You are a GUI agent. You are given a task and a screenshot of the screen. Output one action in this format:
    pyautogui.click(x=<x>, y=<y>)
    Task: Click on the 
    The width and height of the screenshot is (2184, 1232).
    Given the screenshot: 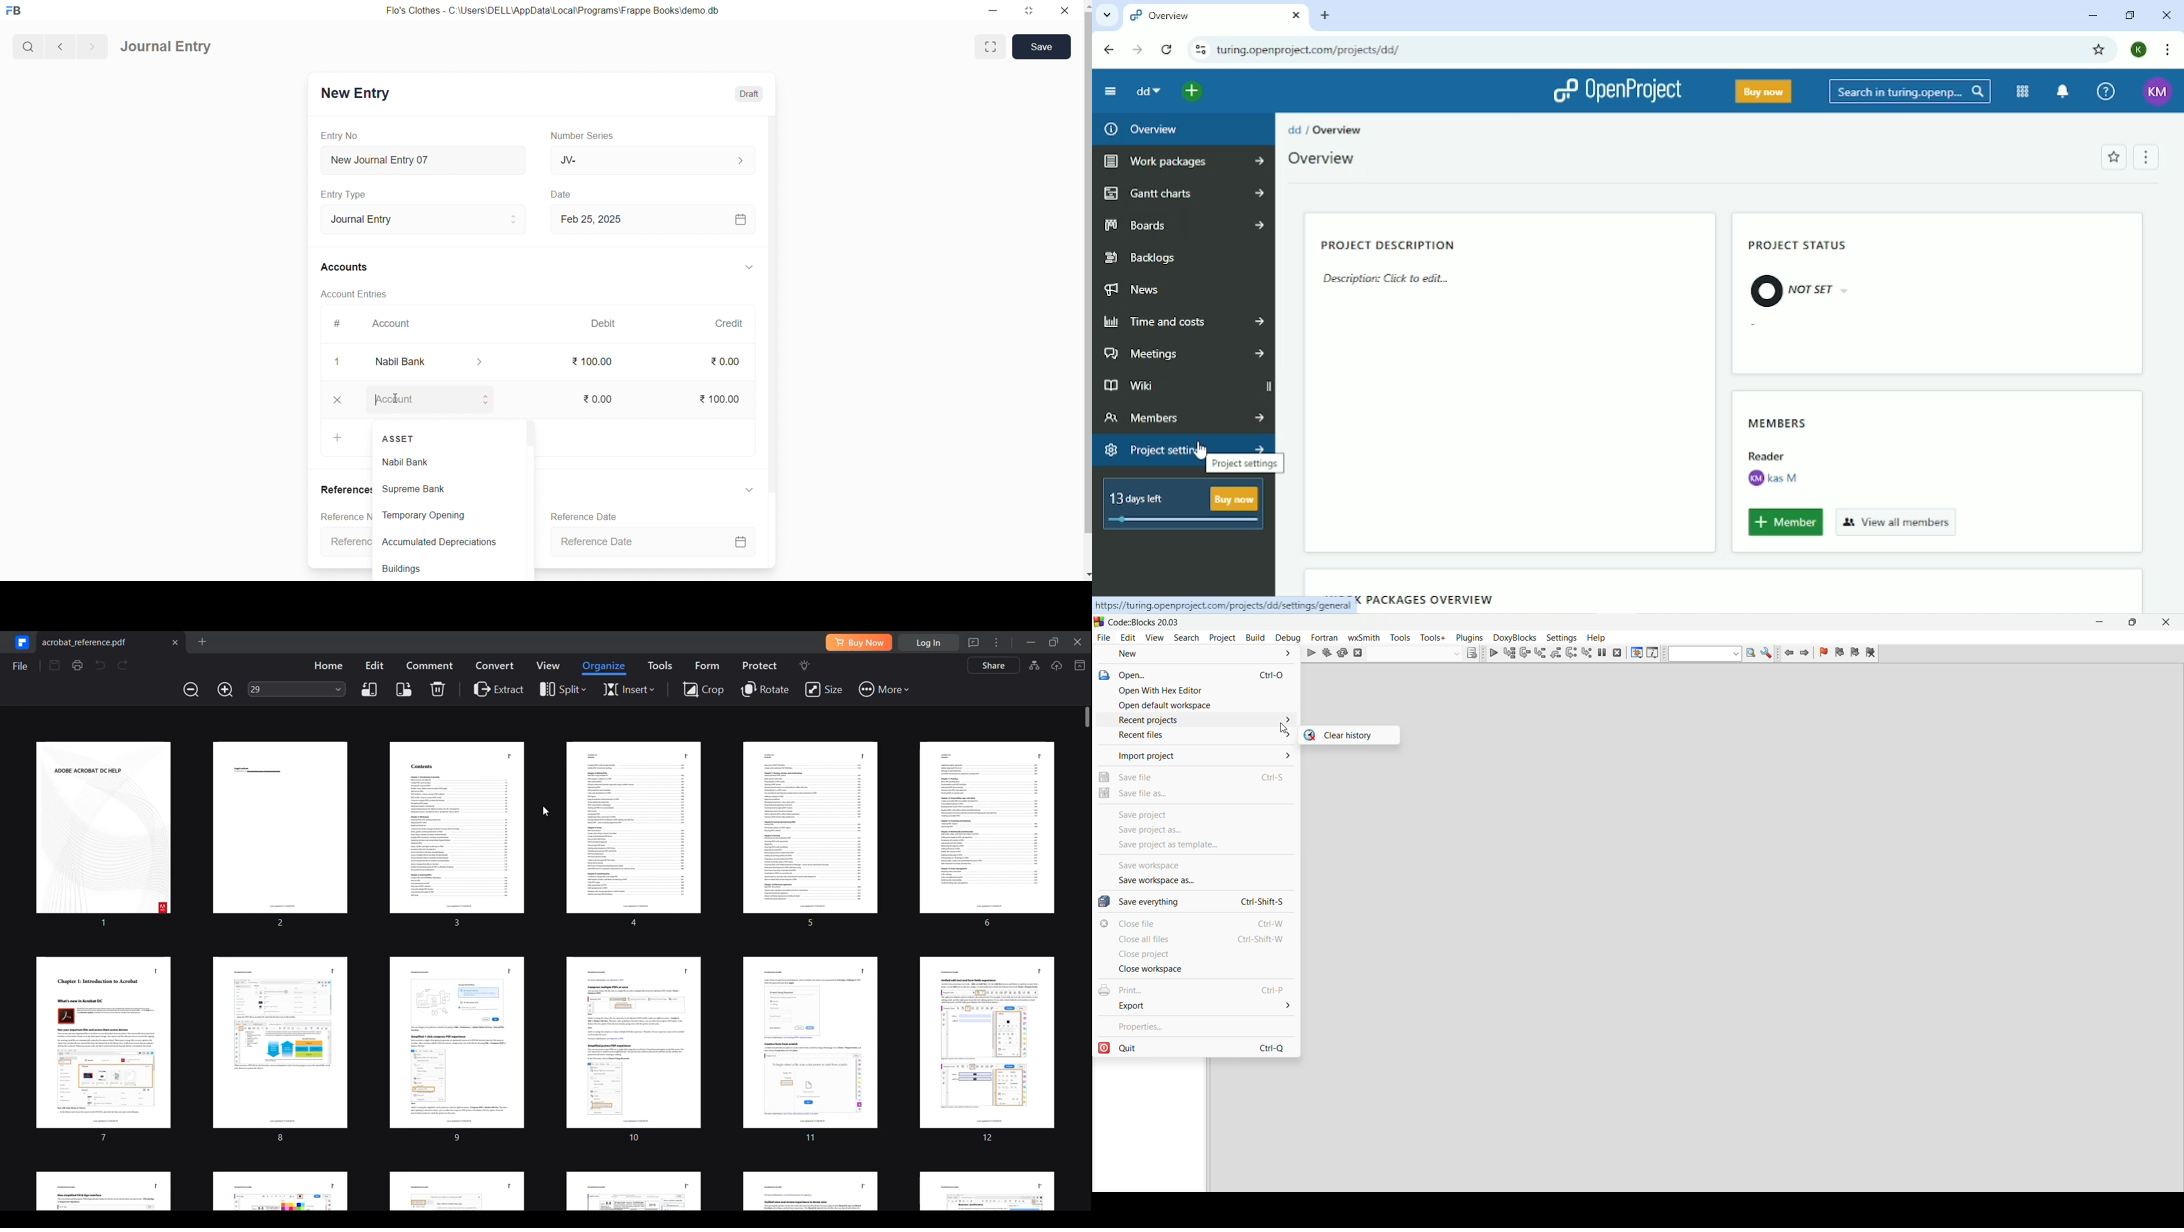 What is the action you would take?
    pyautogui.click(x=1513, y=637)
    